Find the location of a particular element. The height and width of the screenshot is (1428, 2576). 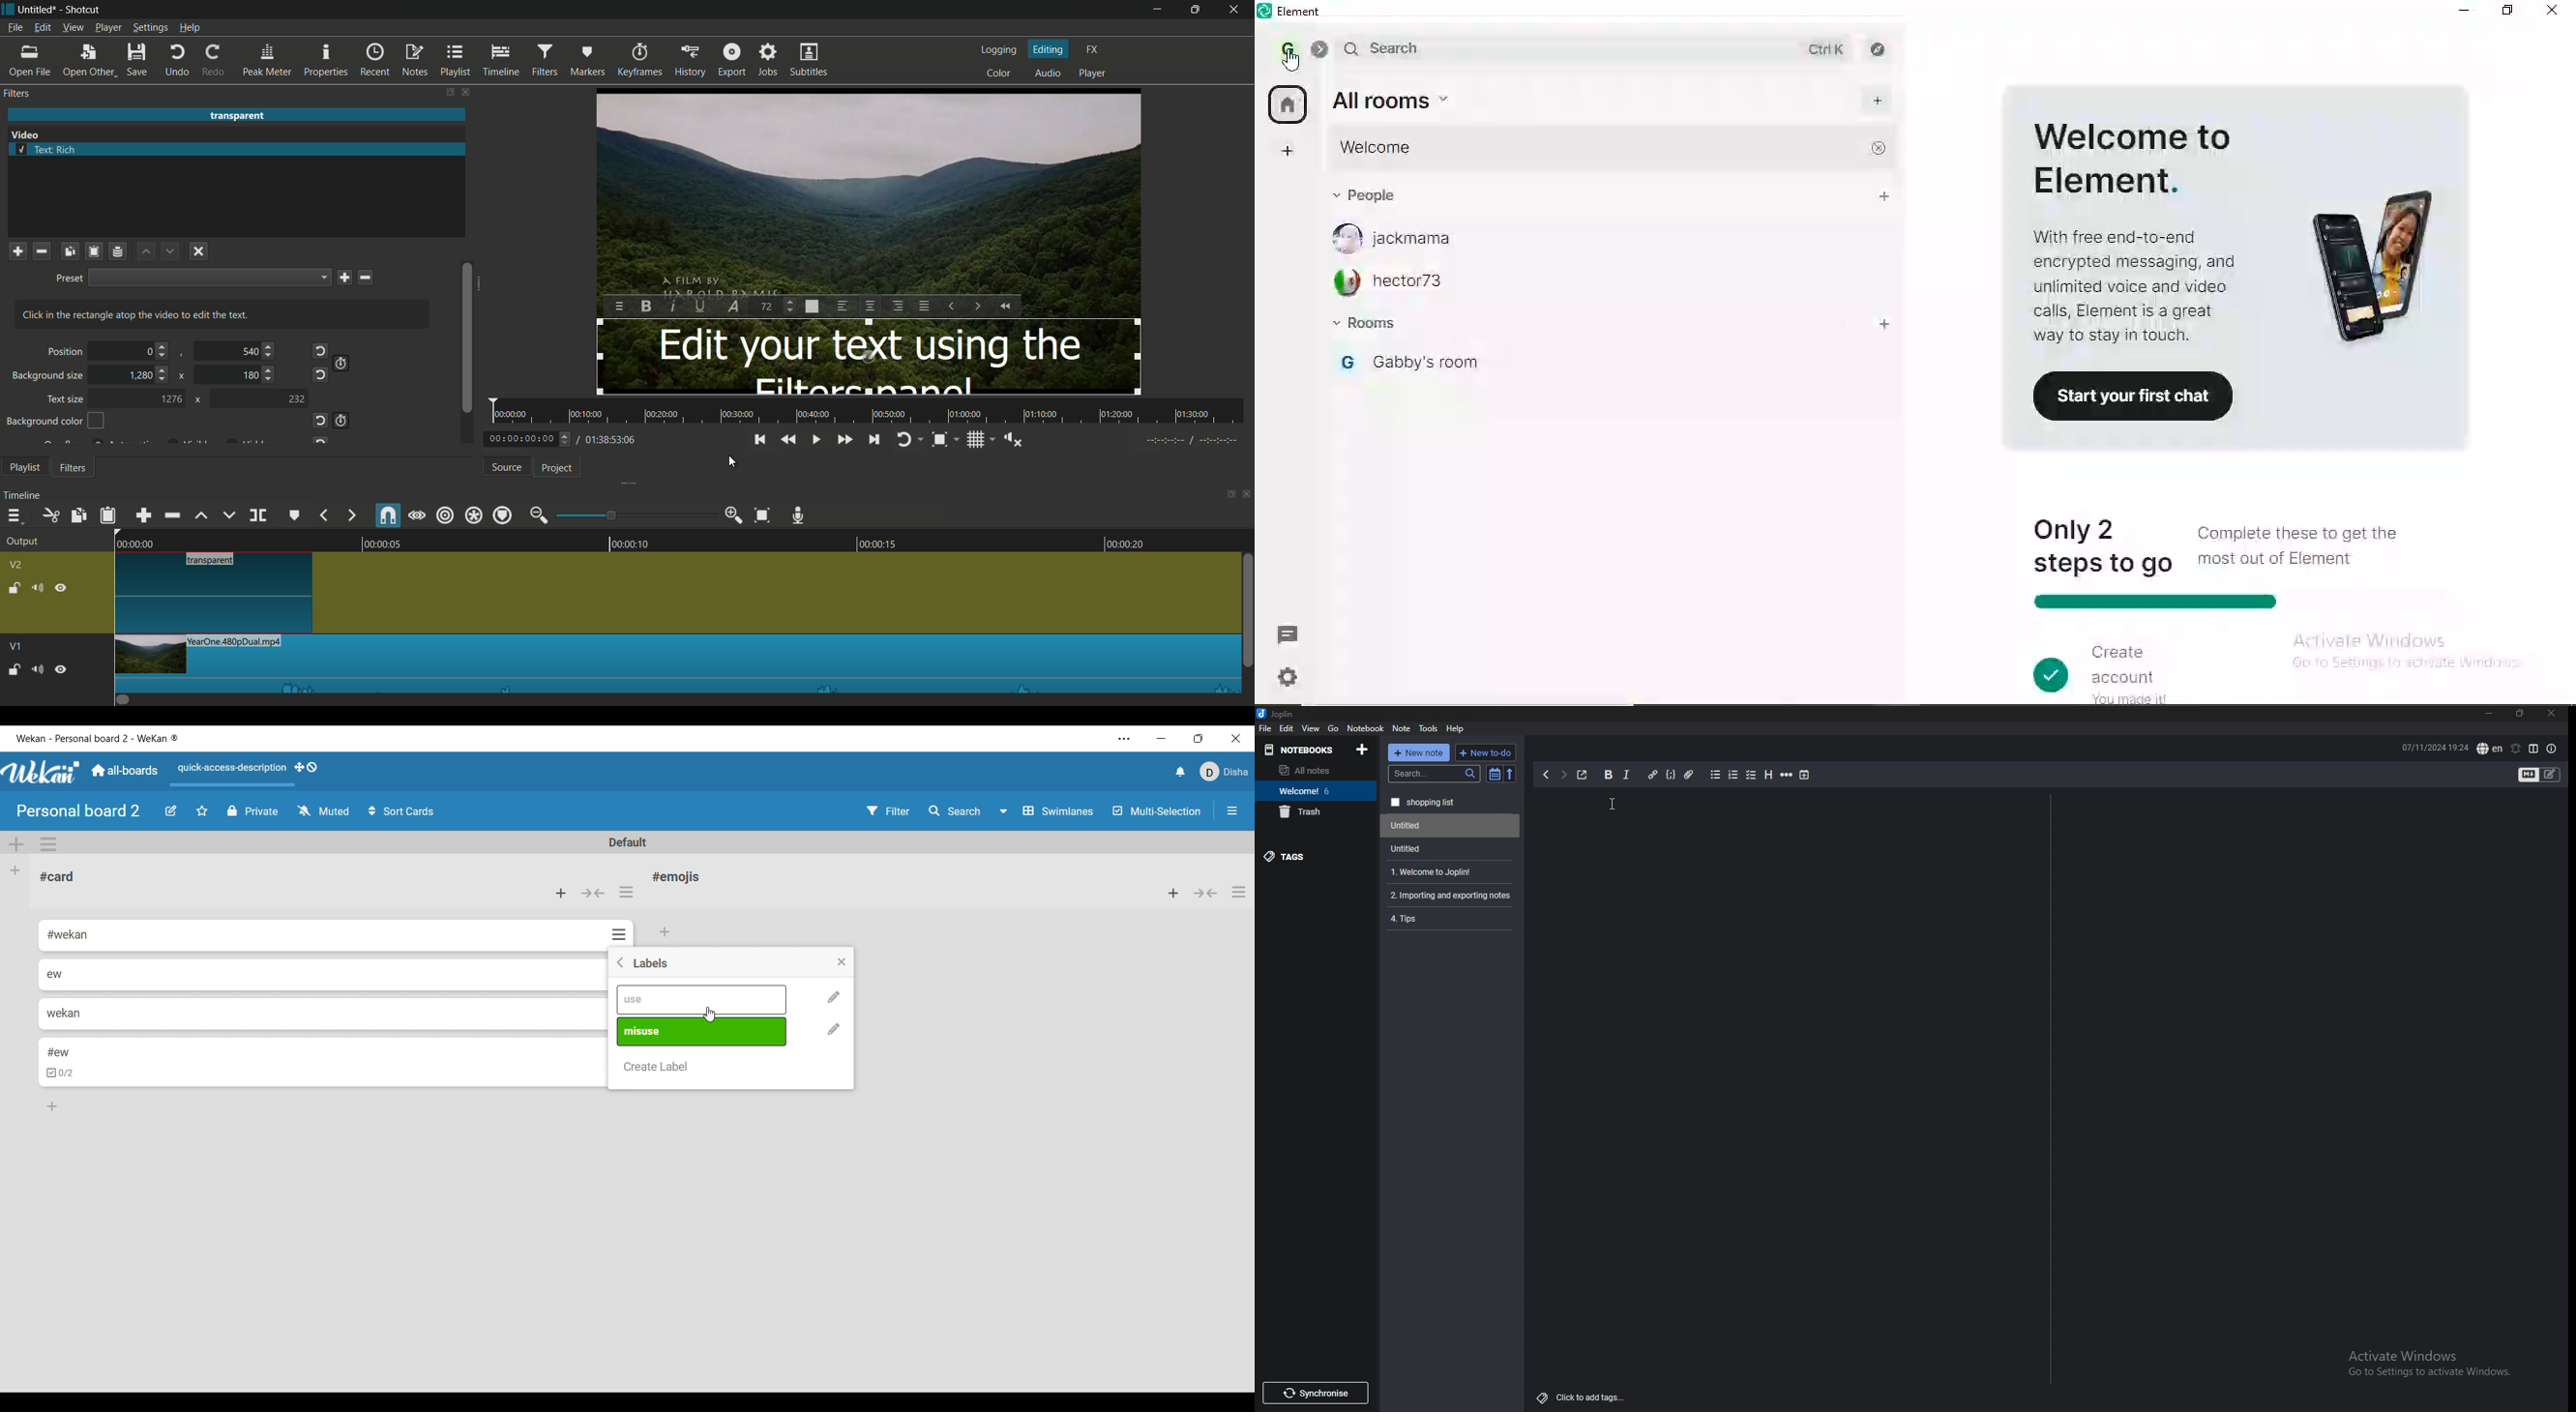

previous is located at coordinates (1545, 774).